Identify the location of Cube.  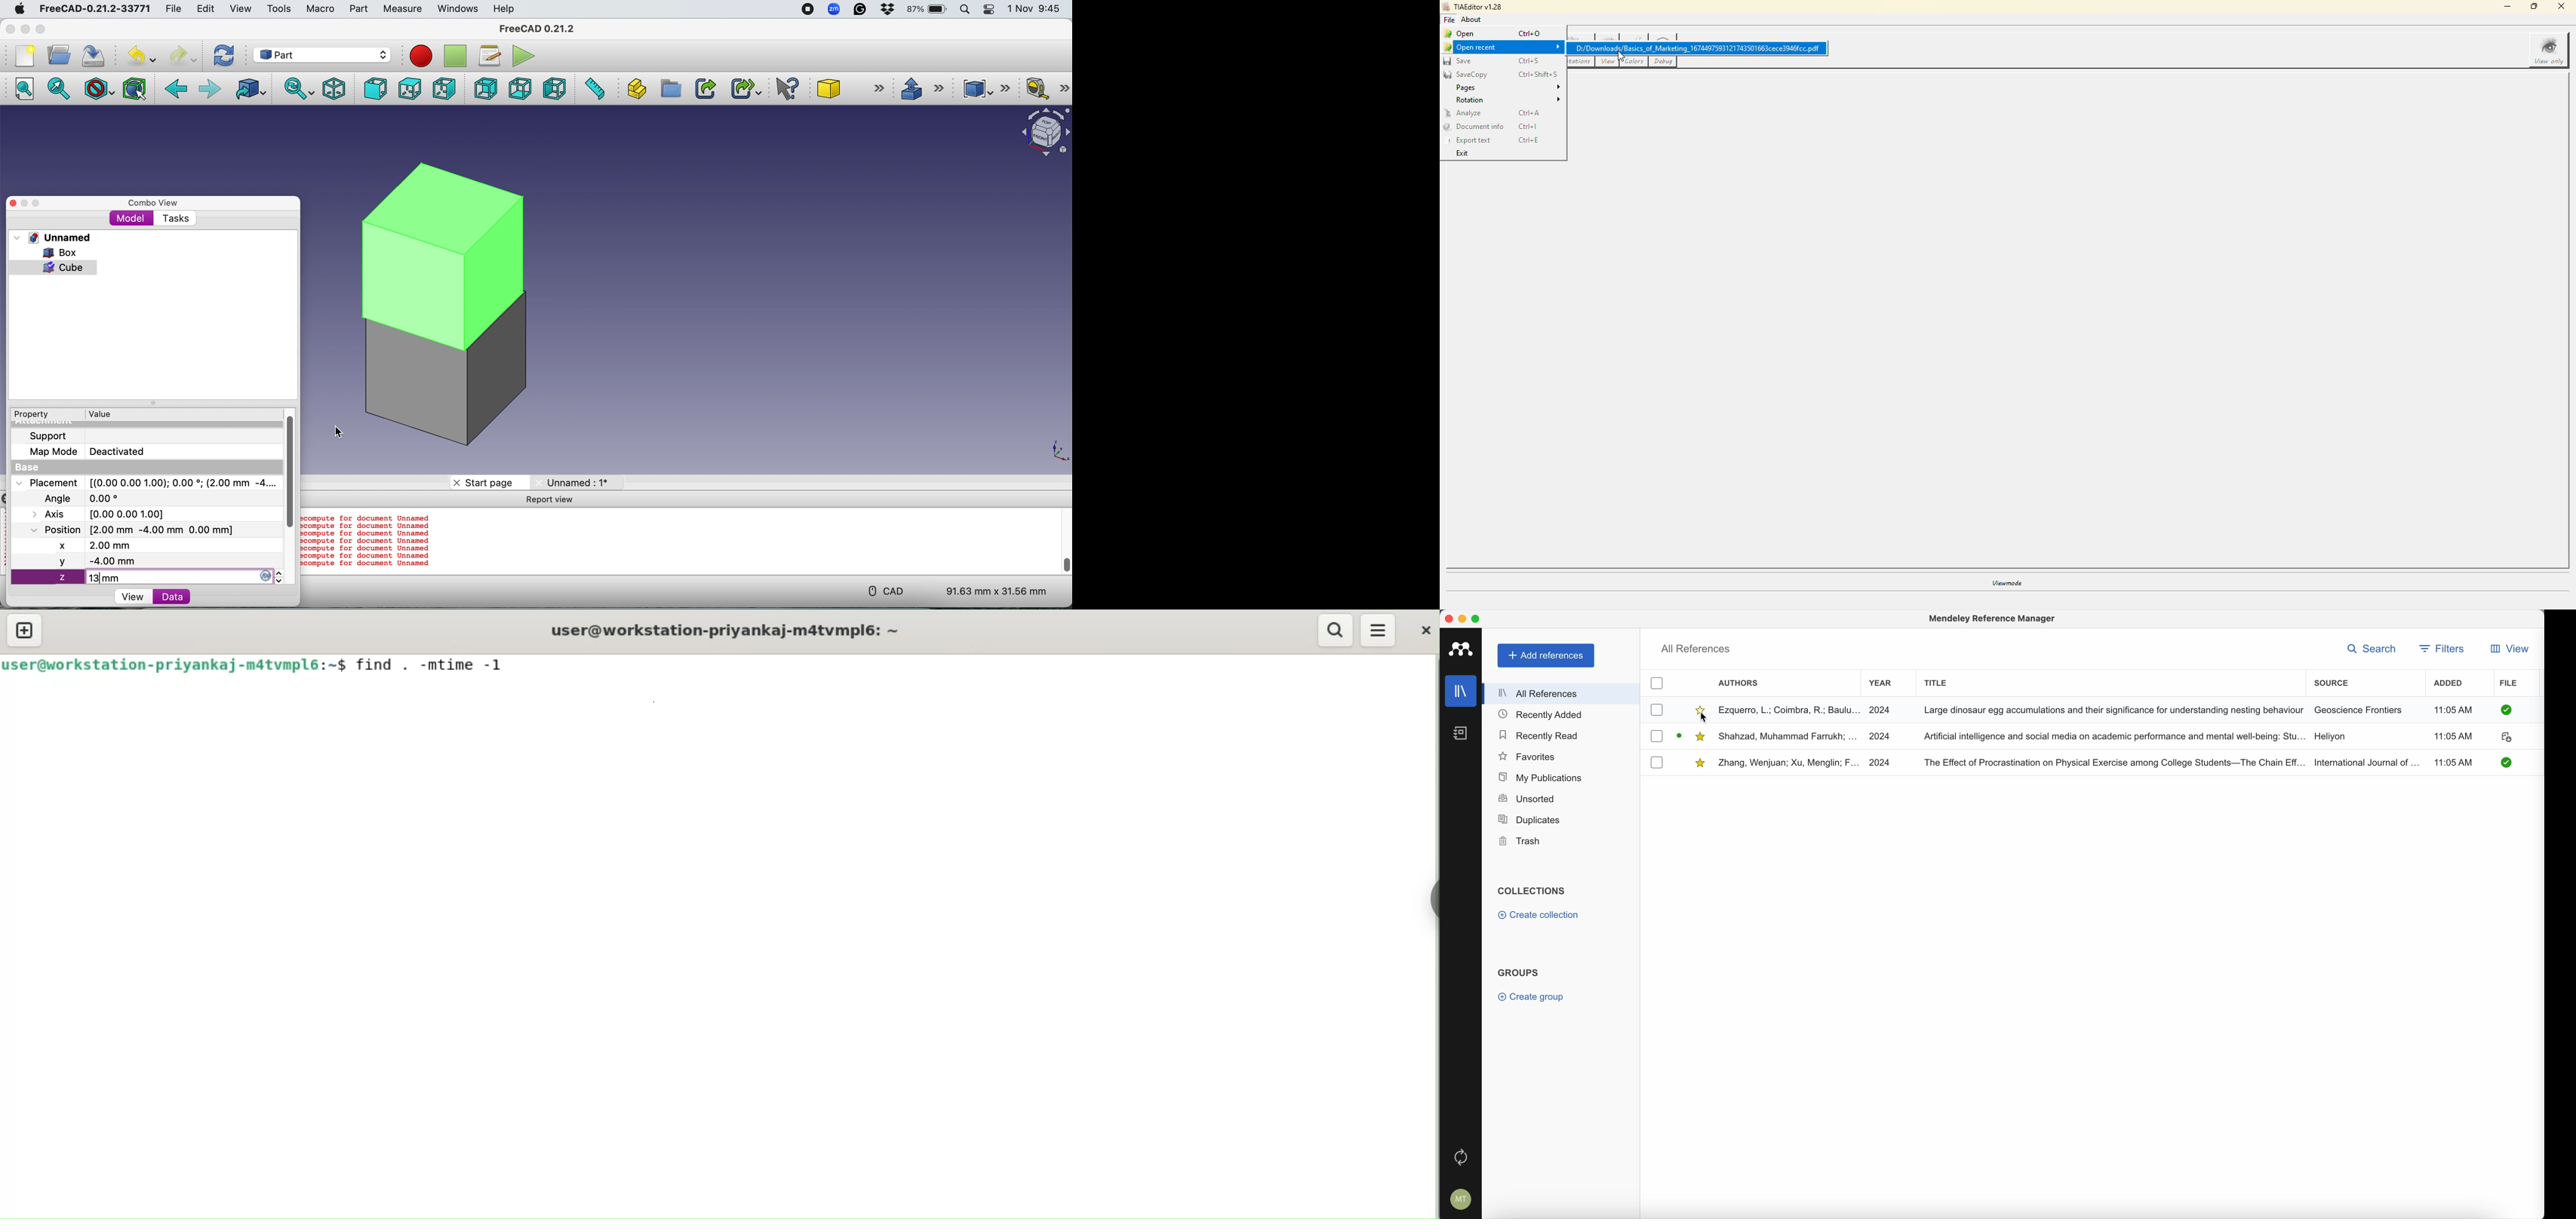
(848, 88).